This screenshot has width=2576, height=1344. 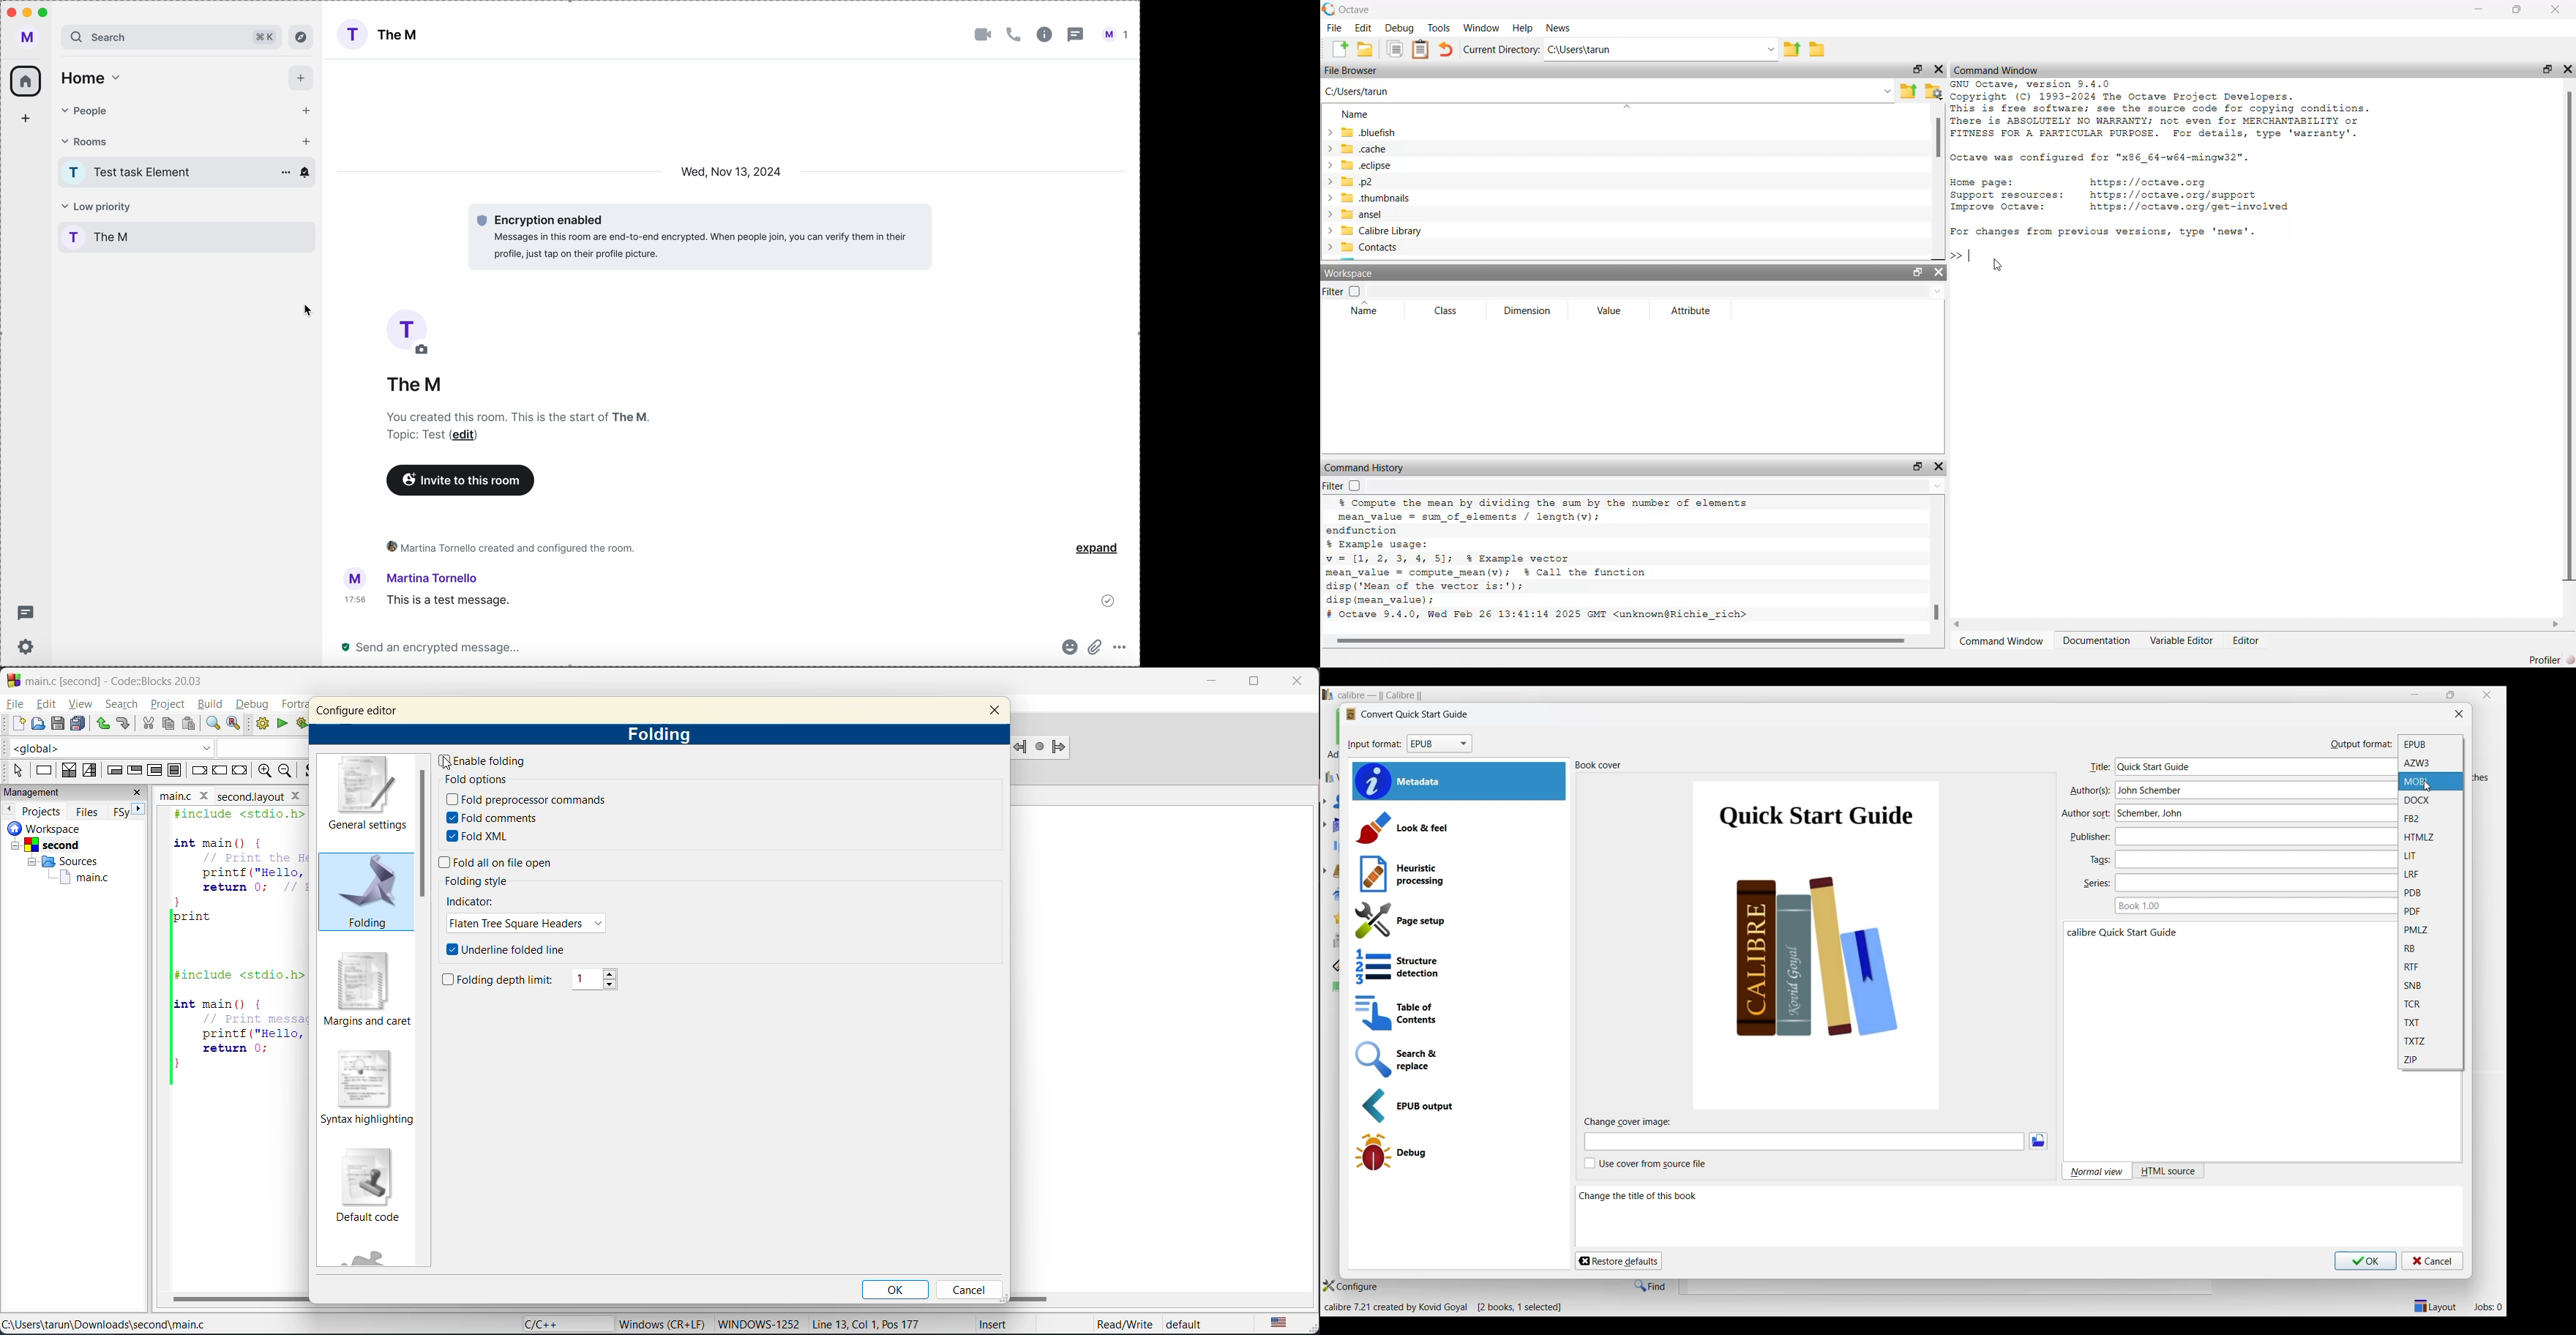 What do you see at coordinates (239, 772) in the screenshot?
I see `return instruction` at bounding box center [239, 772].